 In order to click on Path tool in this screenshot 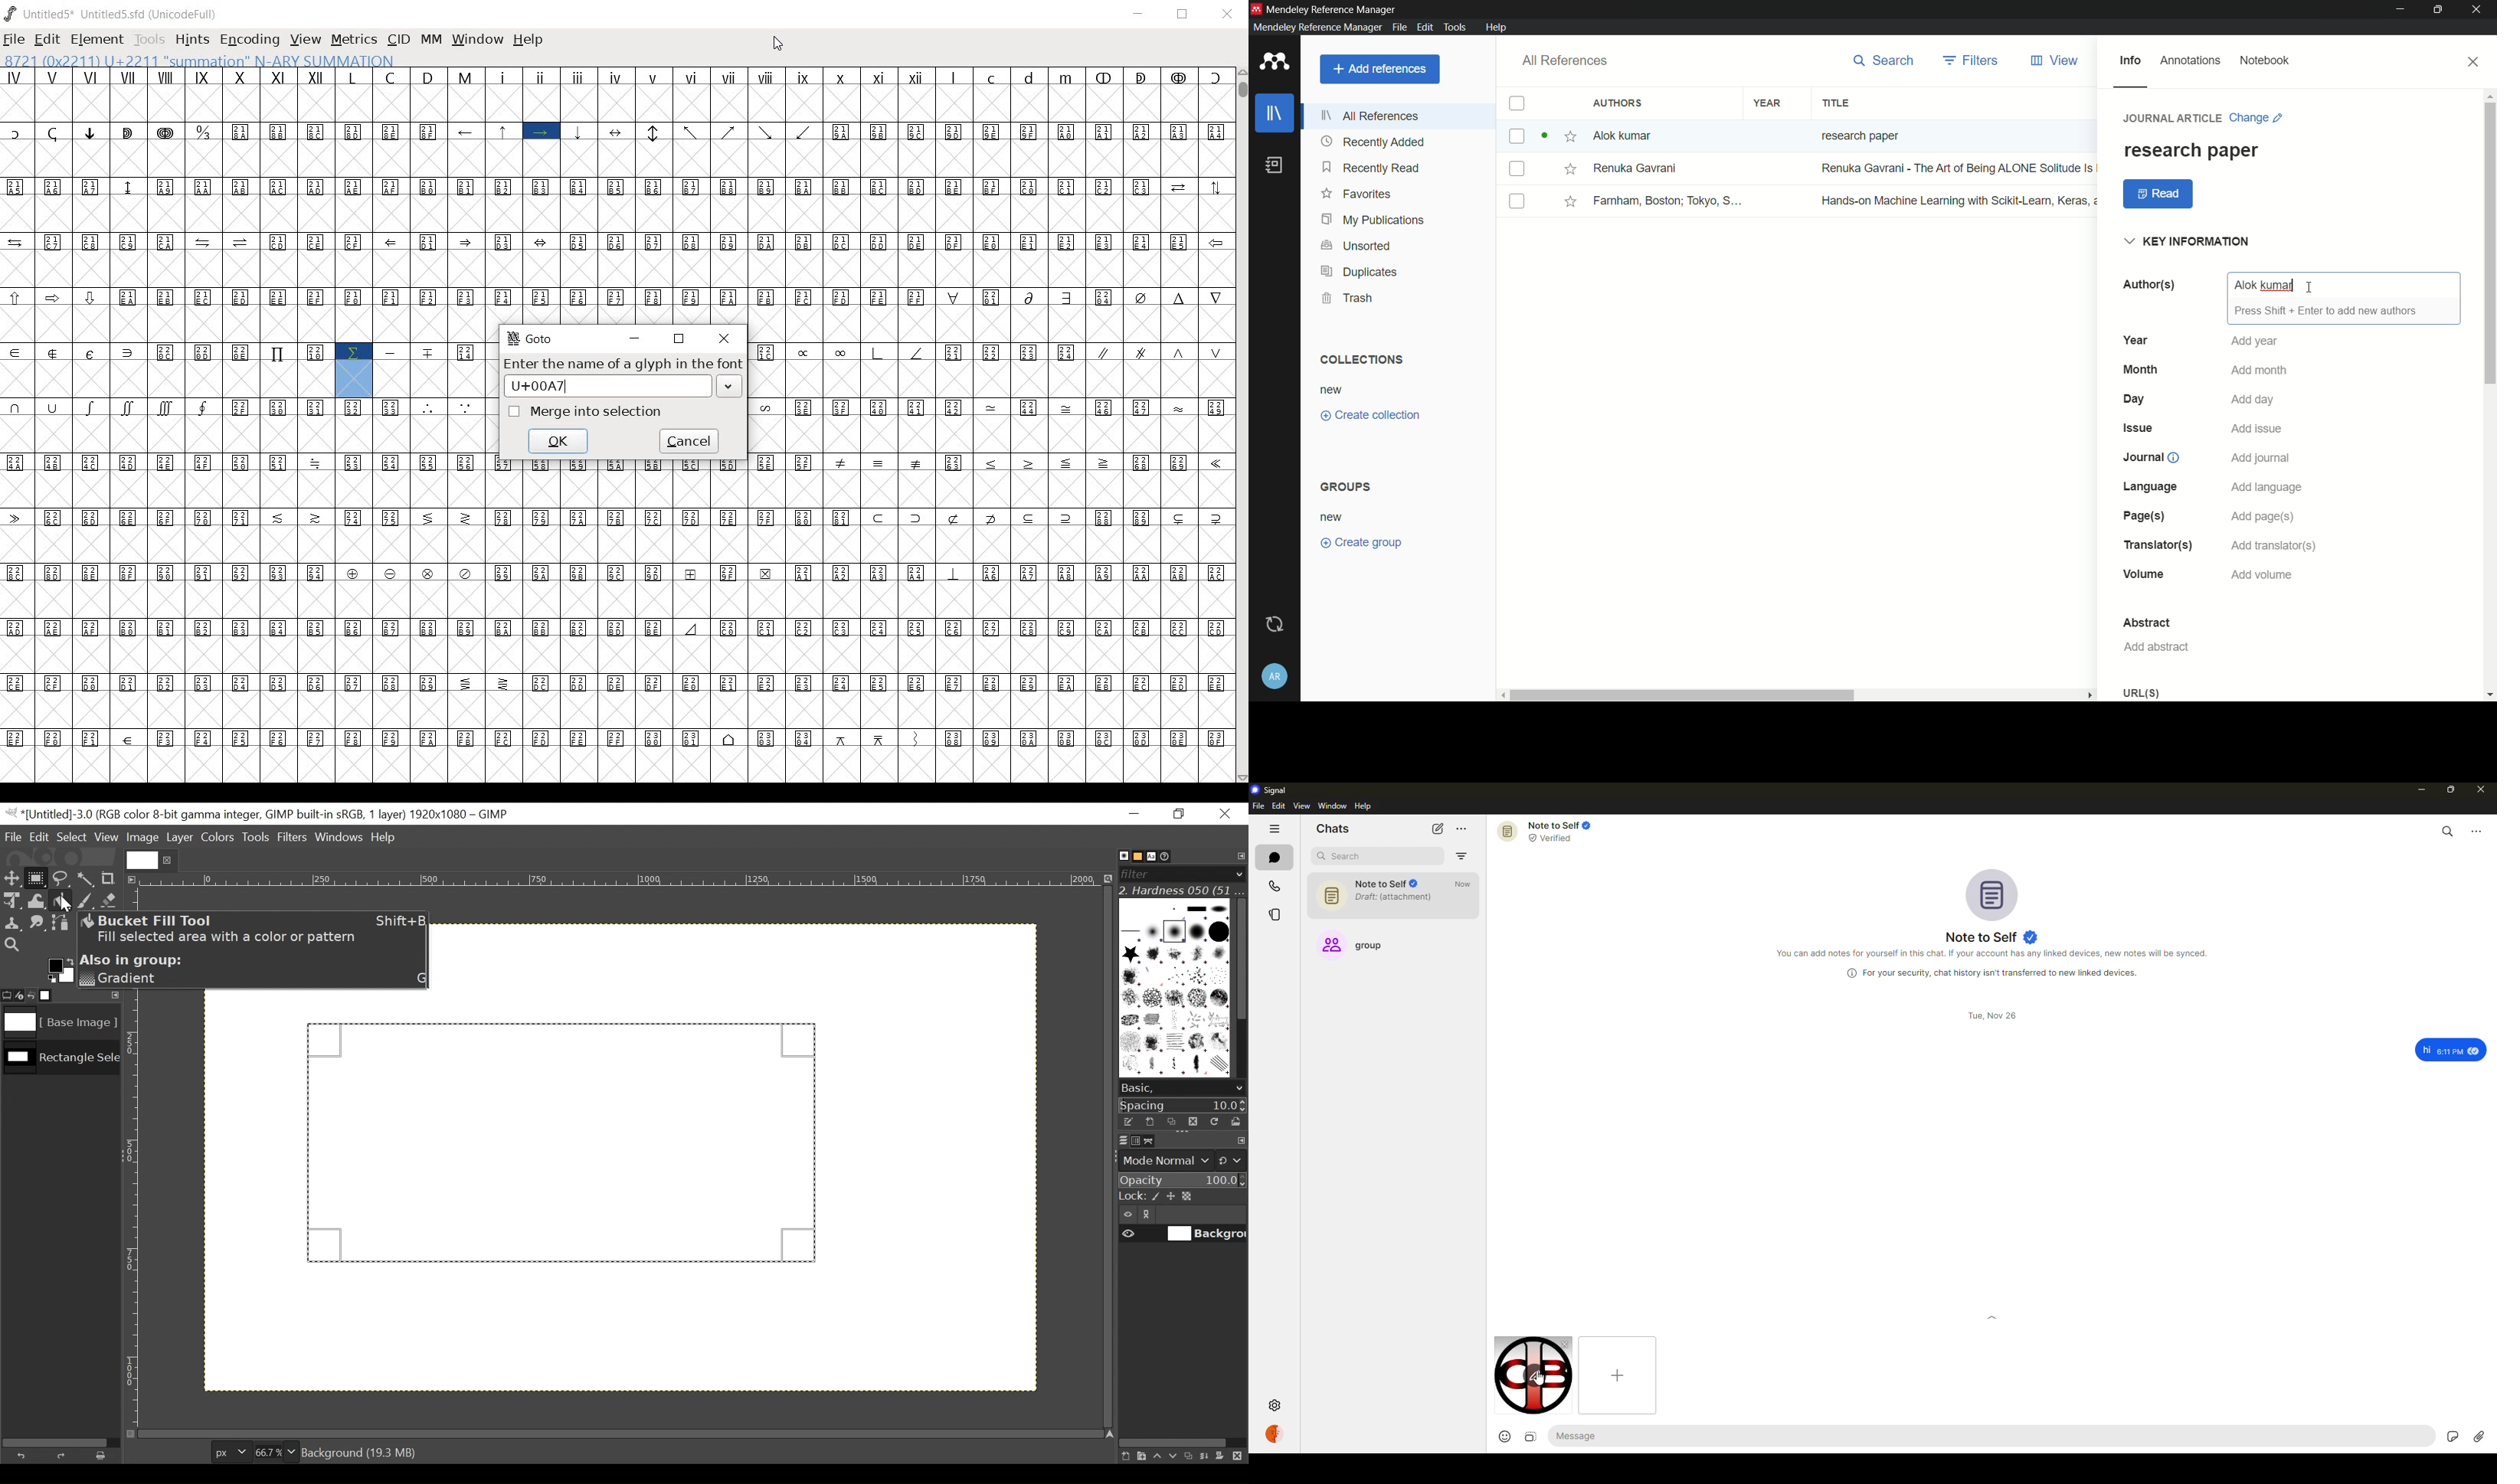, I will do `click(62, 924)`.